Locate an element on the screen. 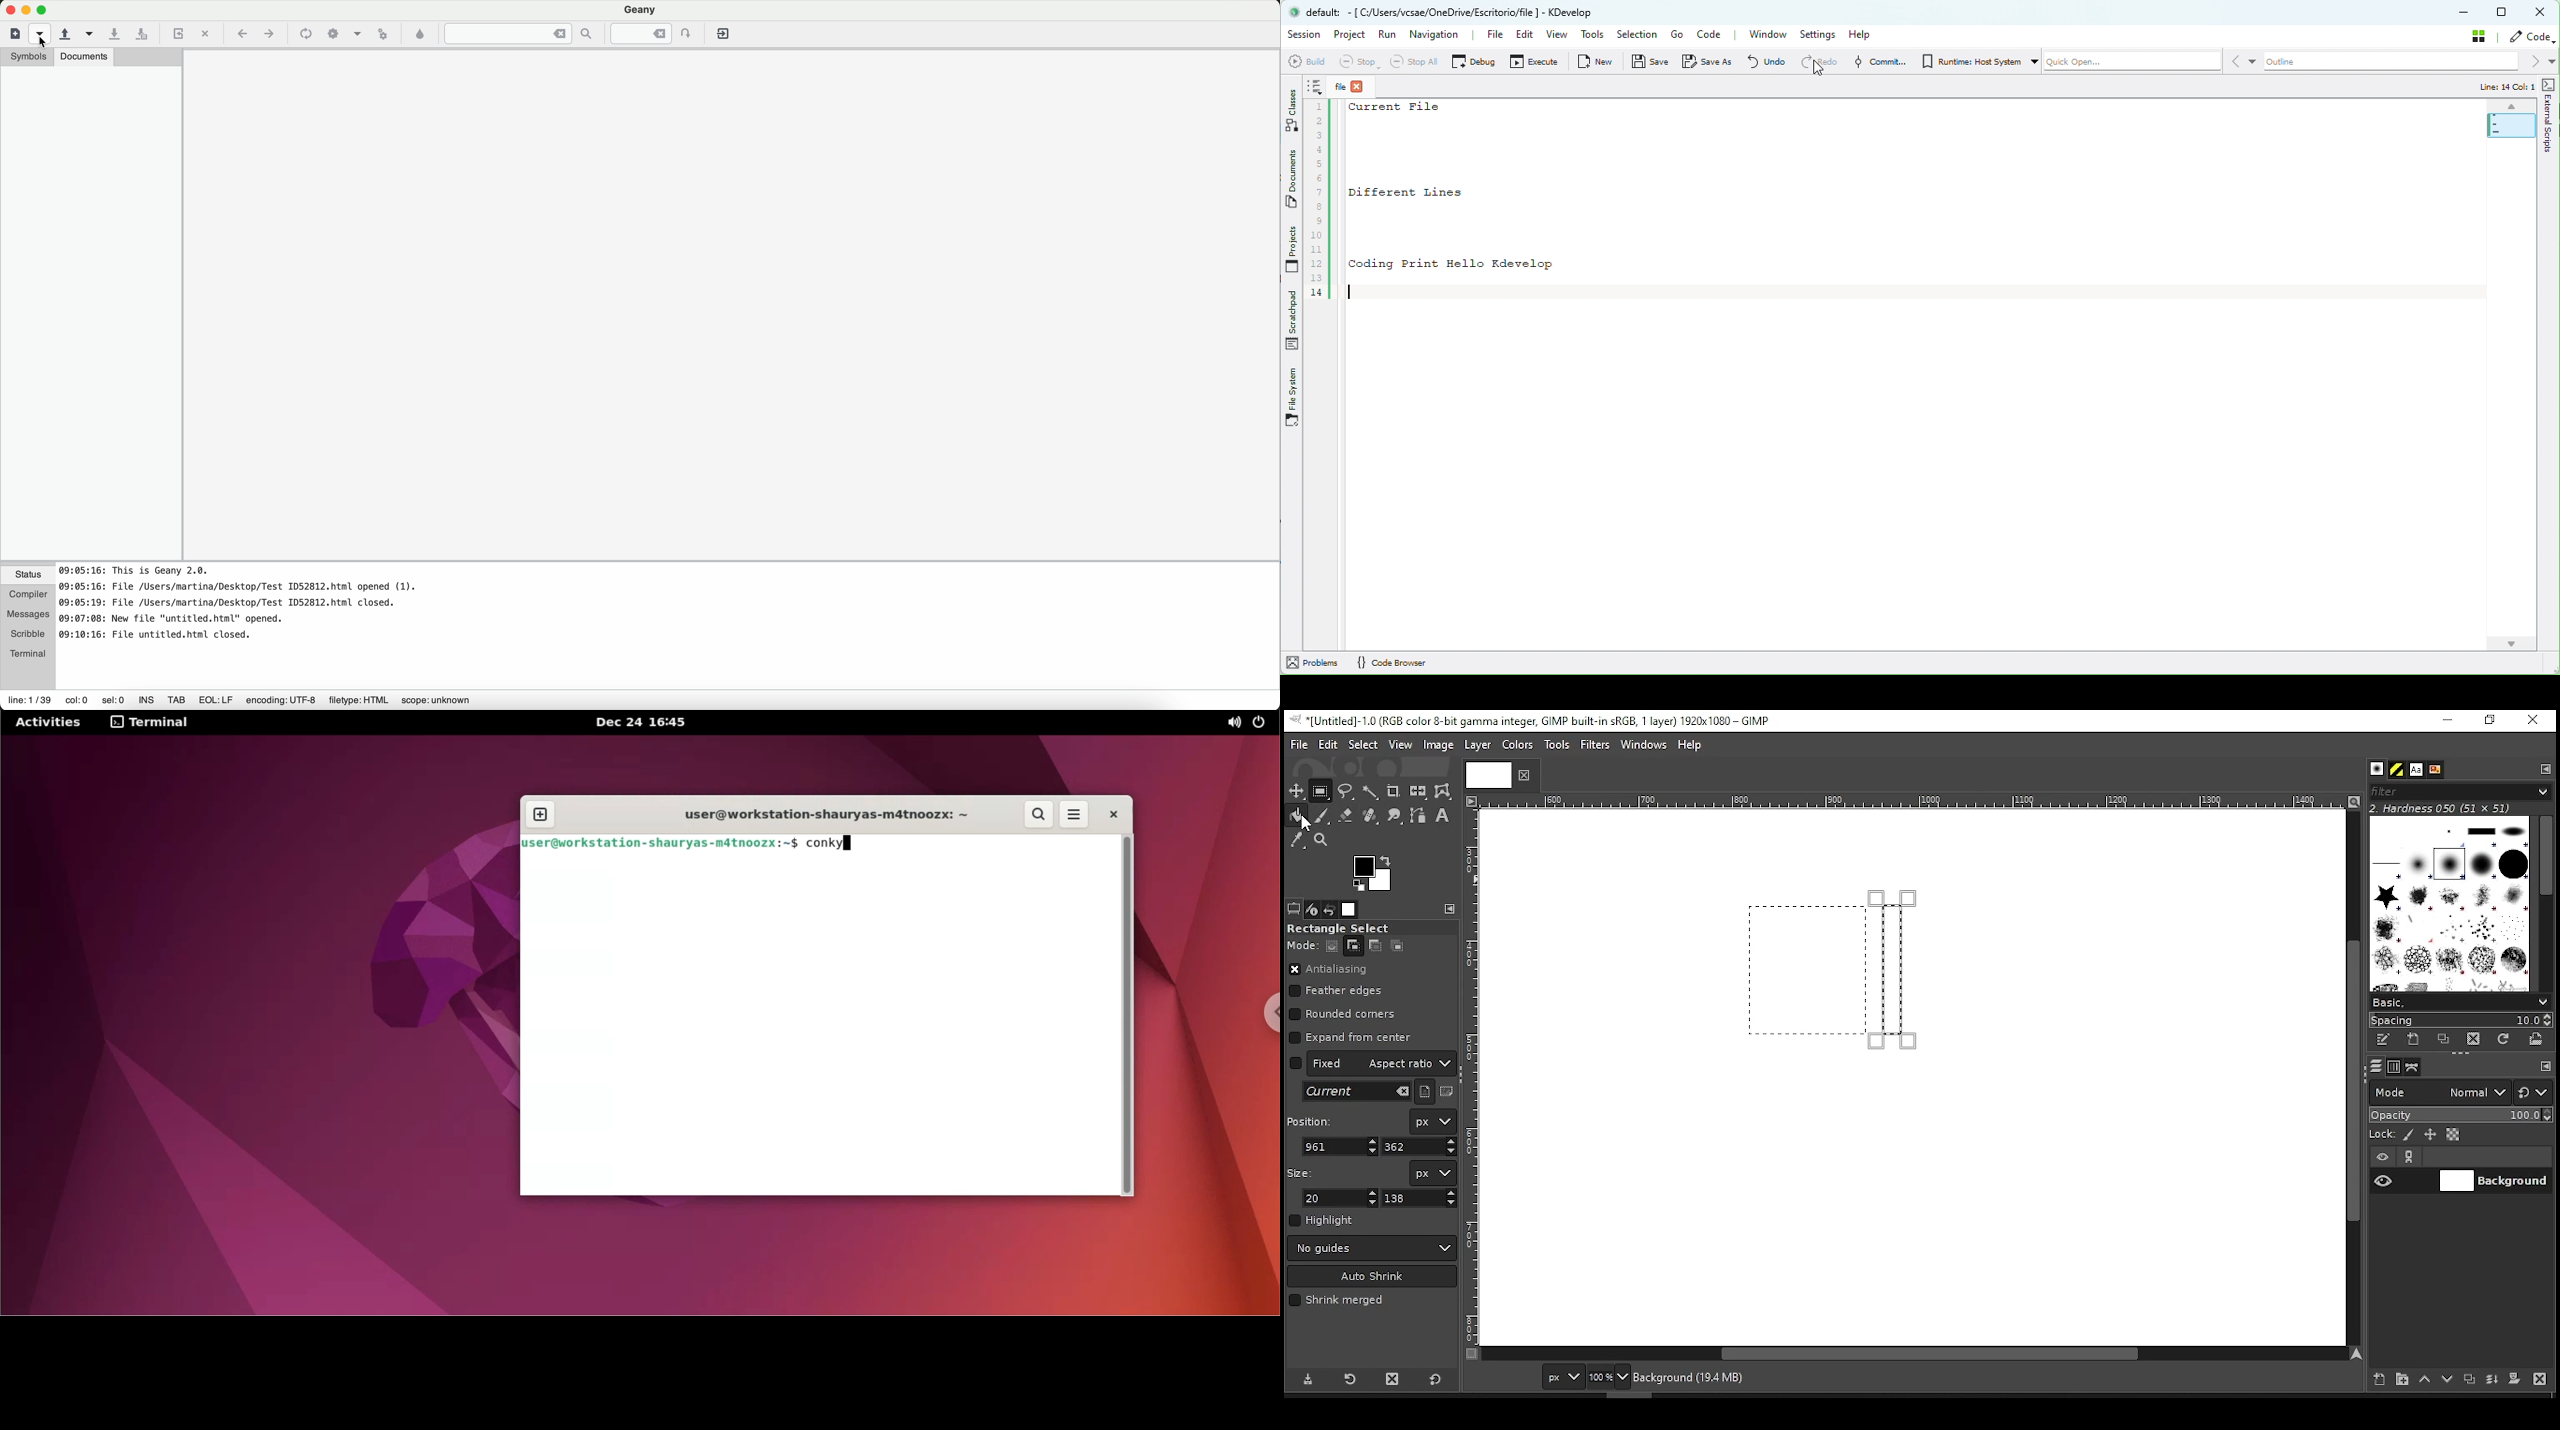 The height and width of the screenshot is (1456, 2576). file is located at coordinates (1299, 745).